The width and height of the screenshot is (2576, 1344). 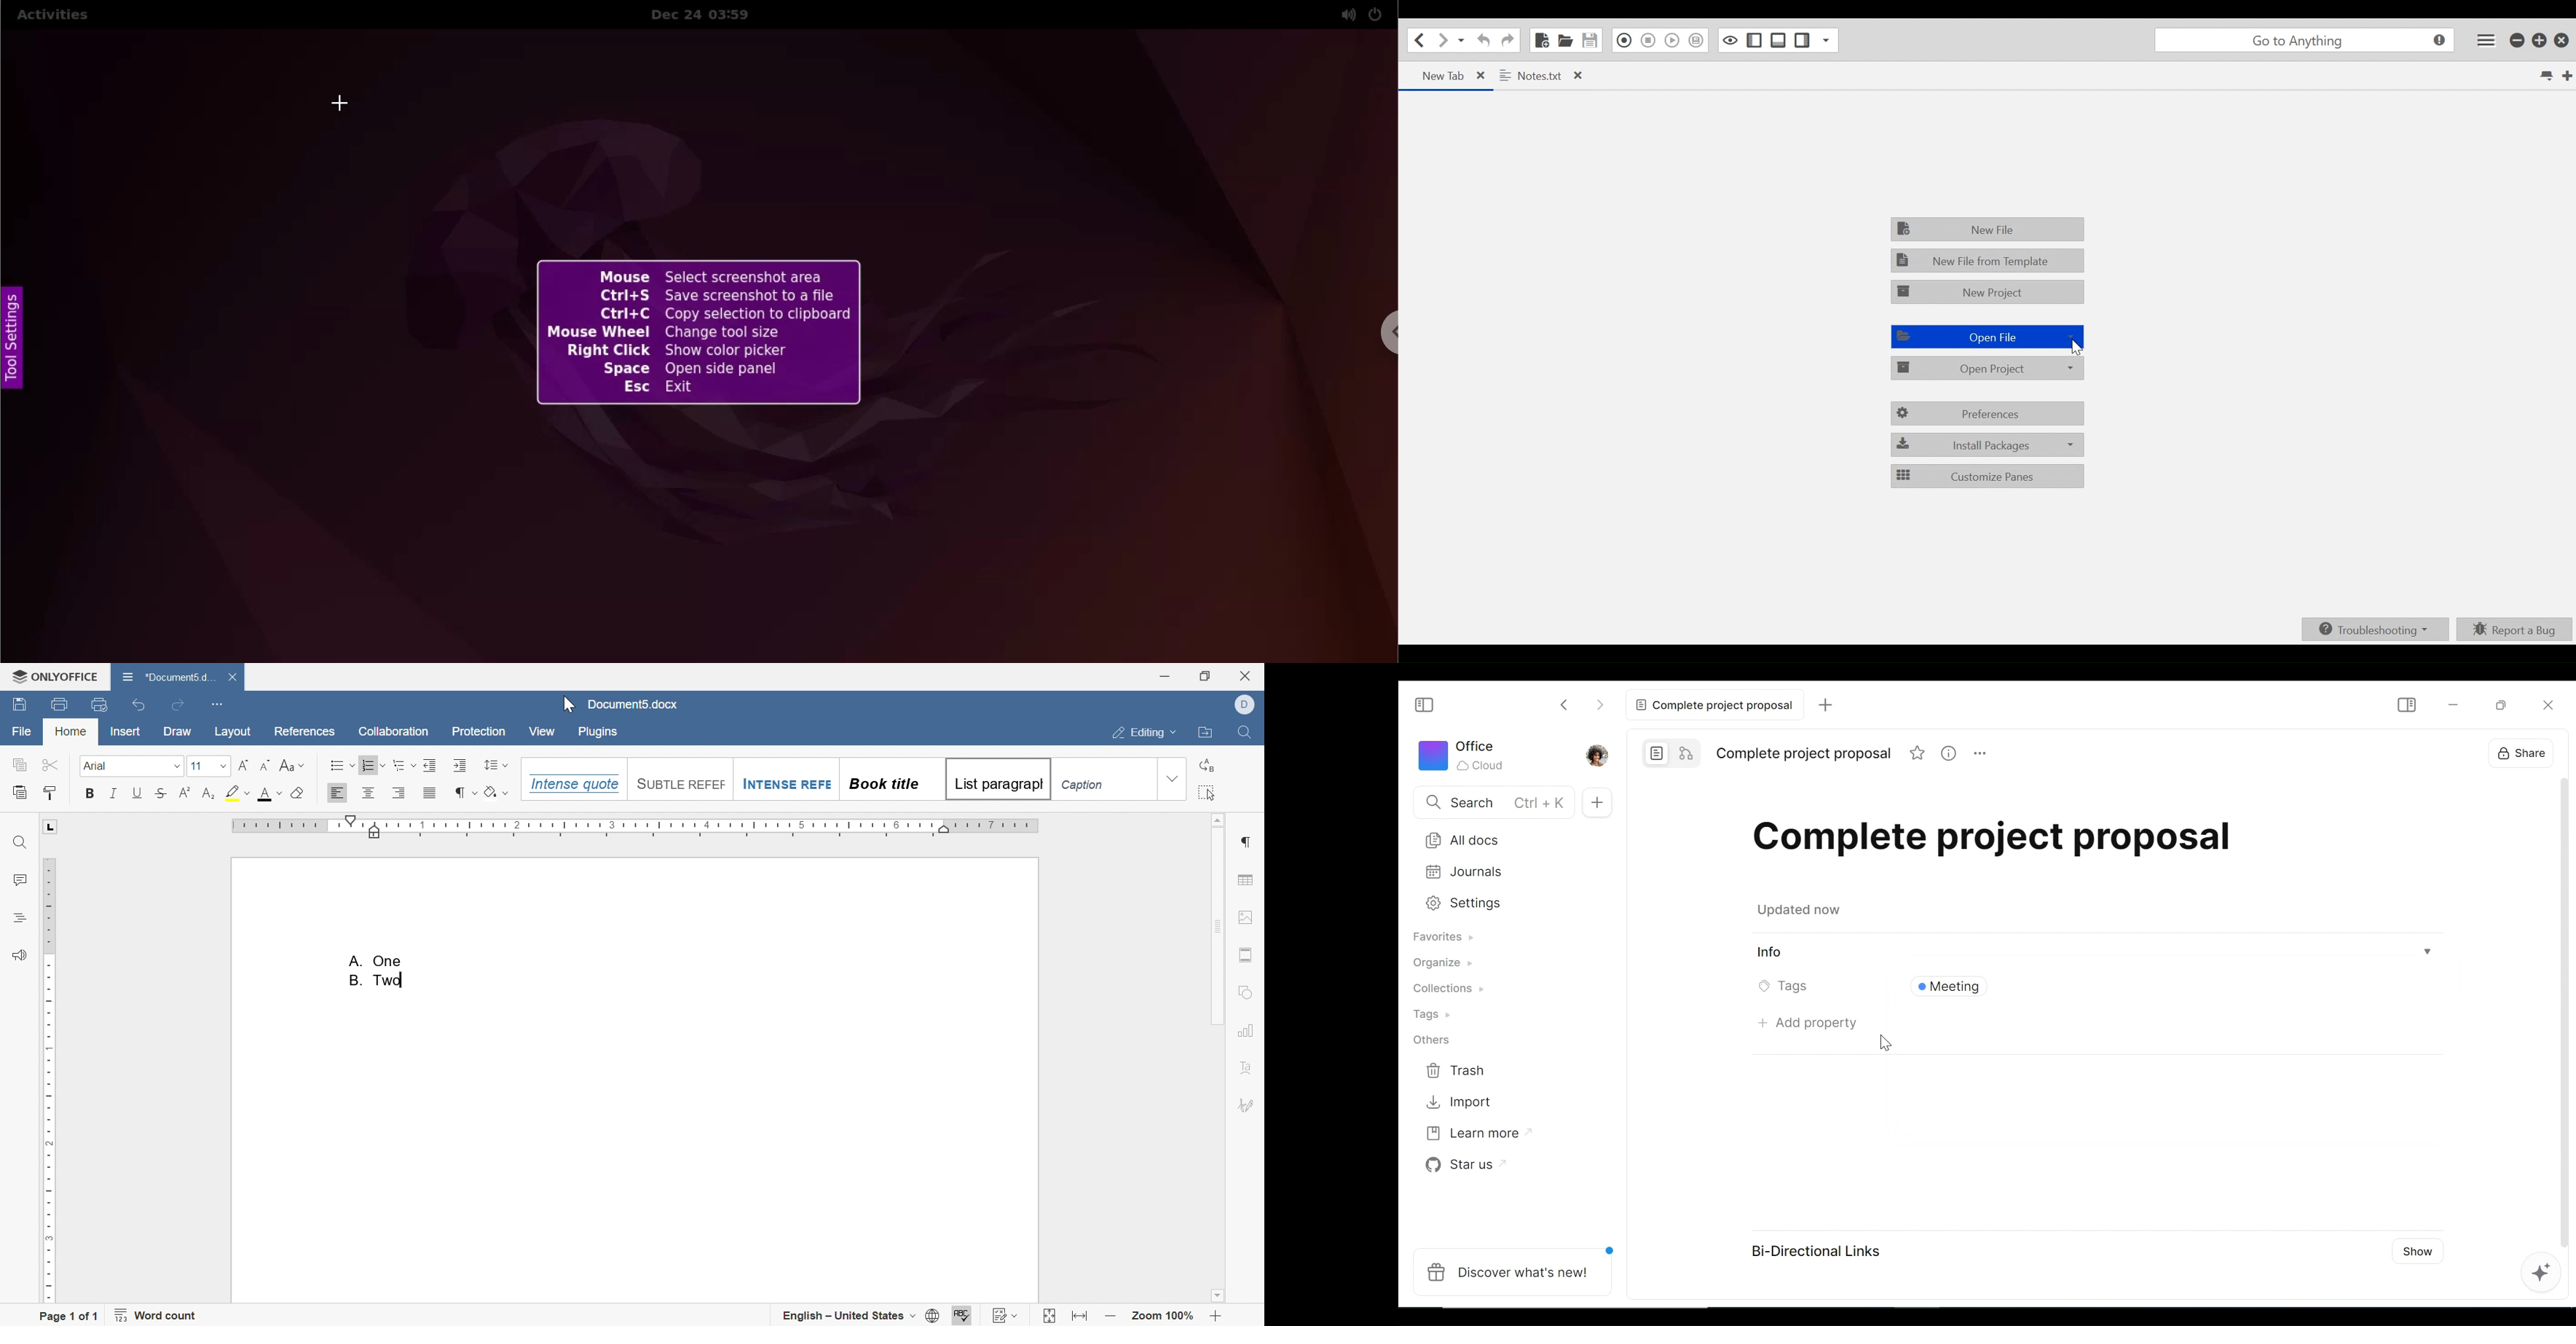 What do you see at coordinates (481, 732) in the screenshot?
I see `protection` at bounding box center [481, 732].